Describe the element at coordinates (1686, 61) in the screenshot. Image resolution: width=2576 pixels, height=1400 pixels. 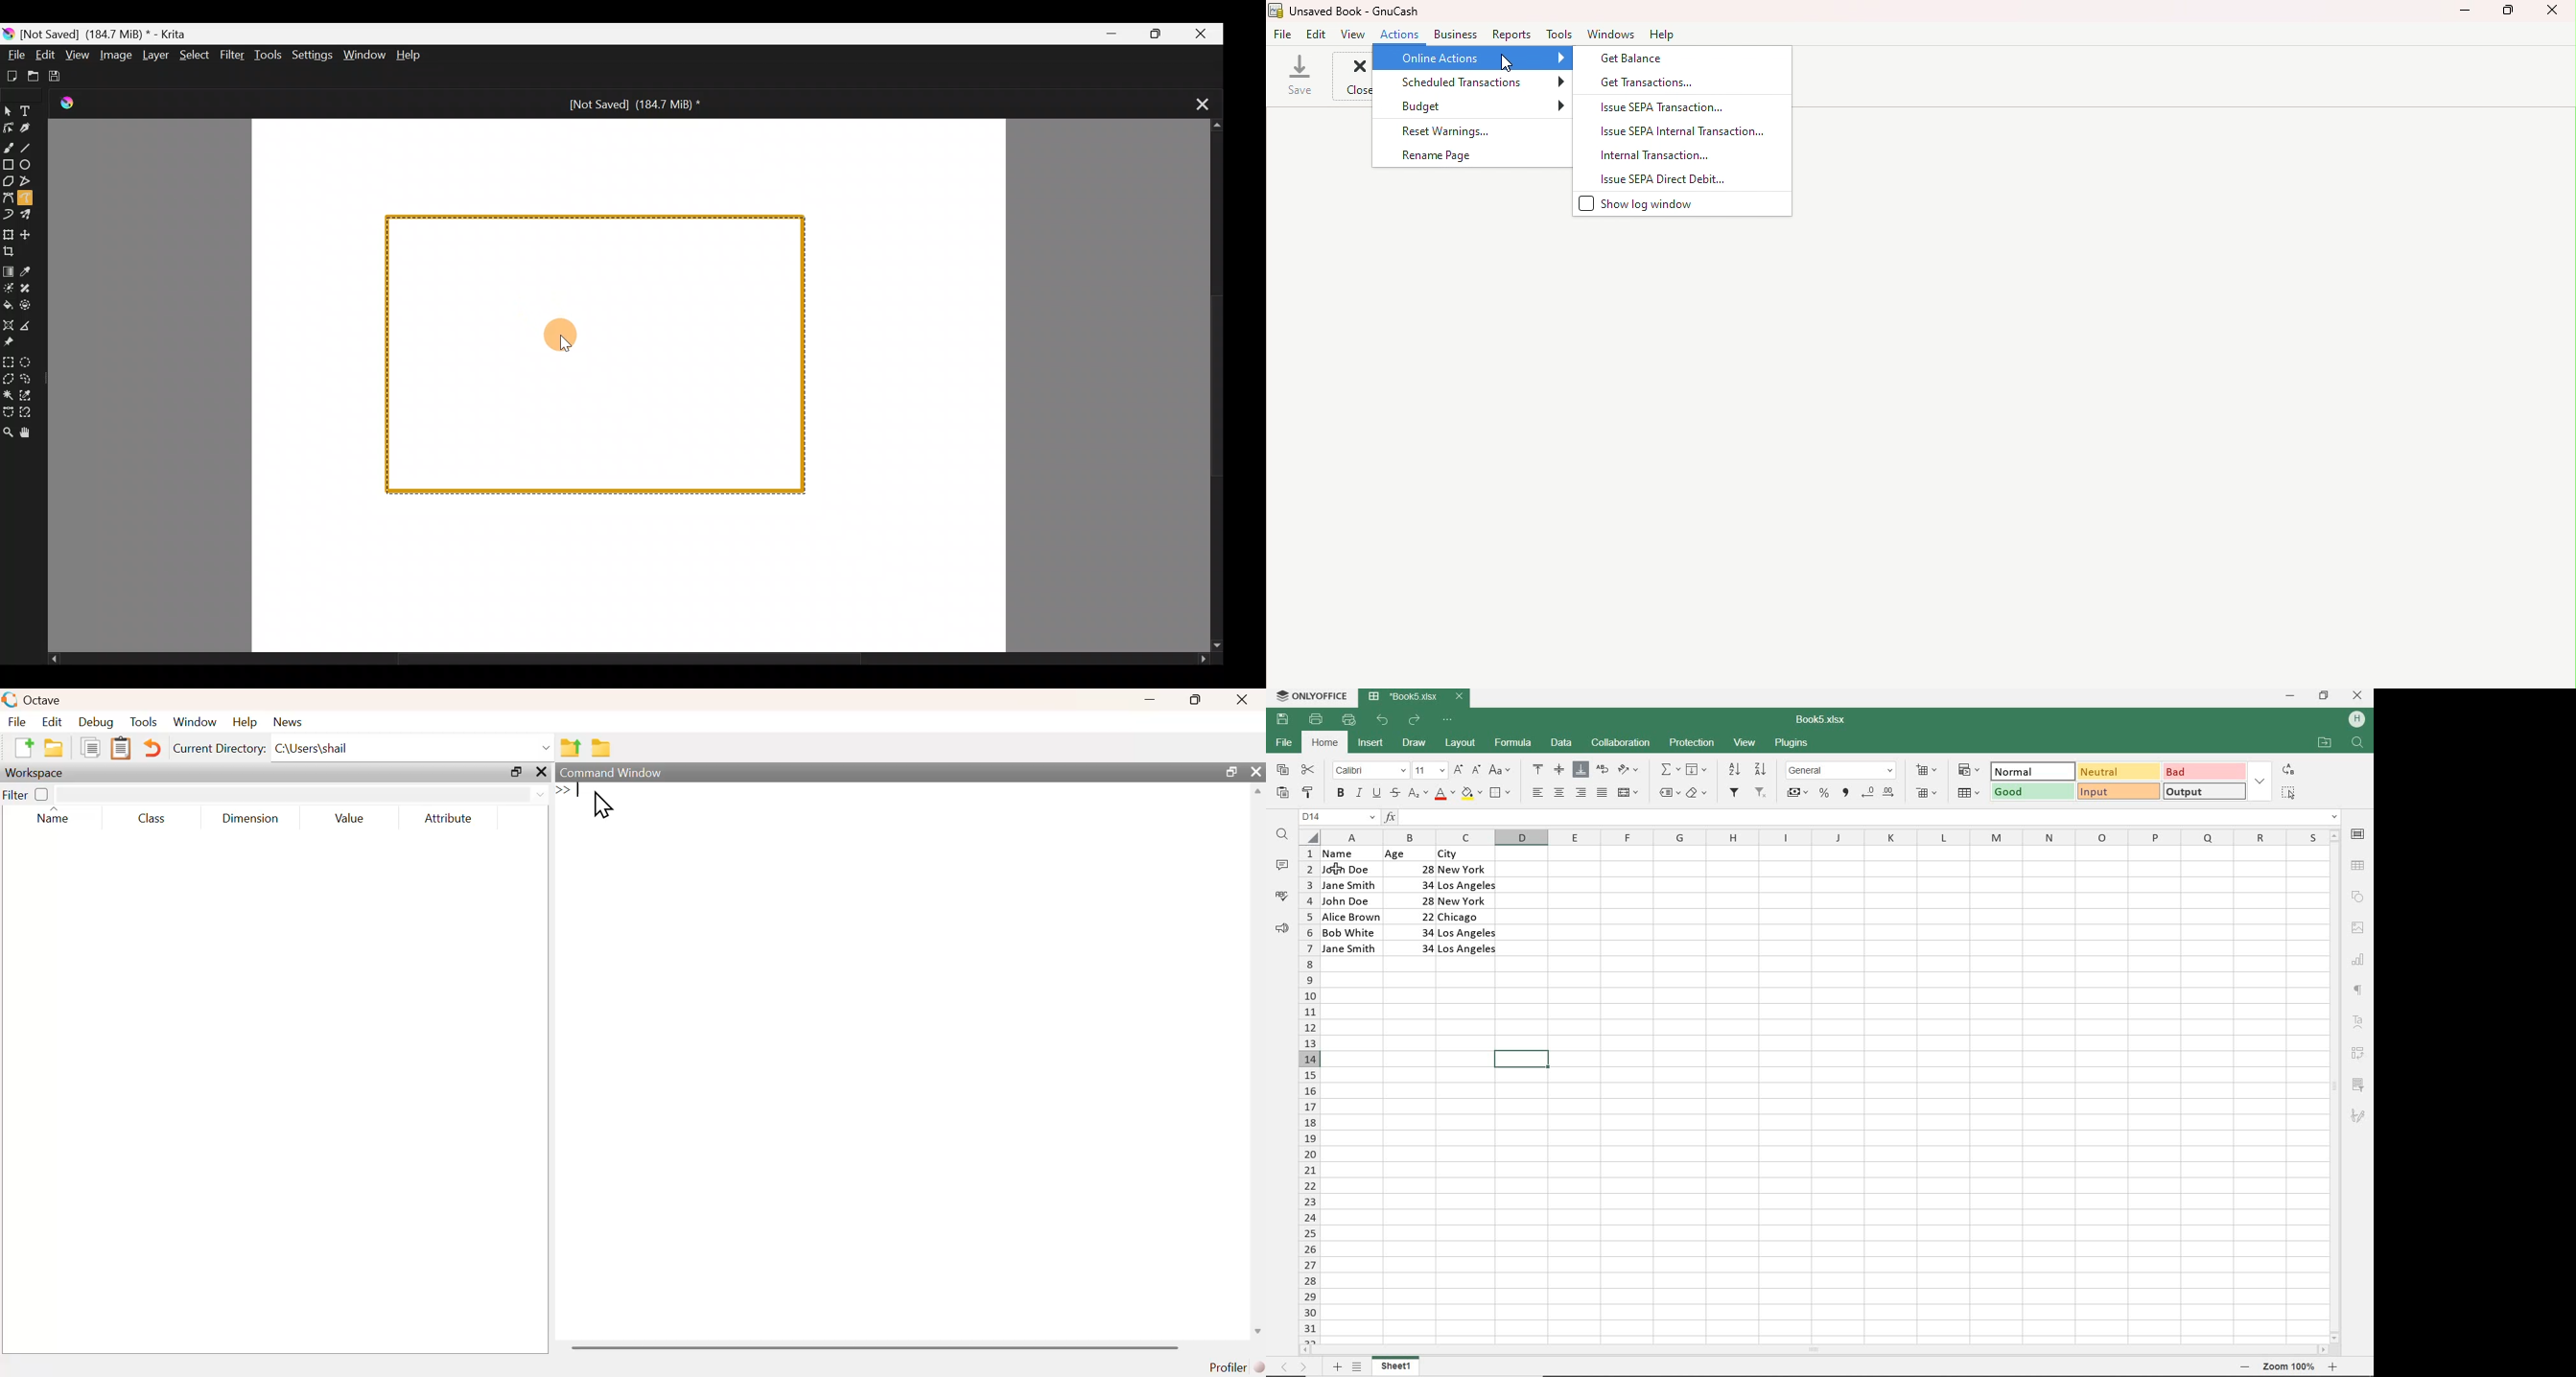
I see `Get balance` at that location.